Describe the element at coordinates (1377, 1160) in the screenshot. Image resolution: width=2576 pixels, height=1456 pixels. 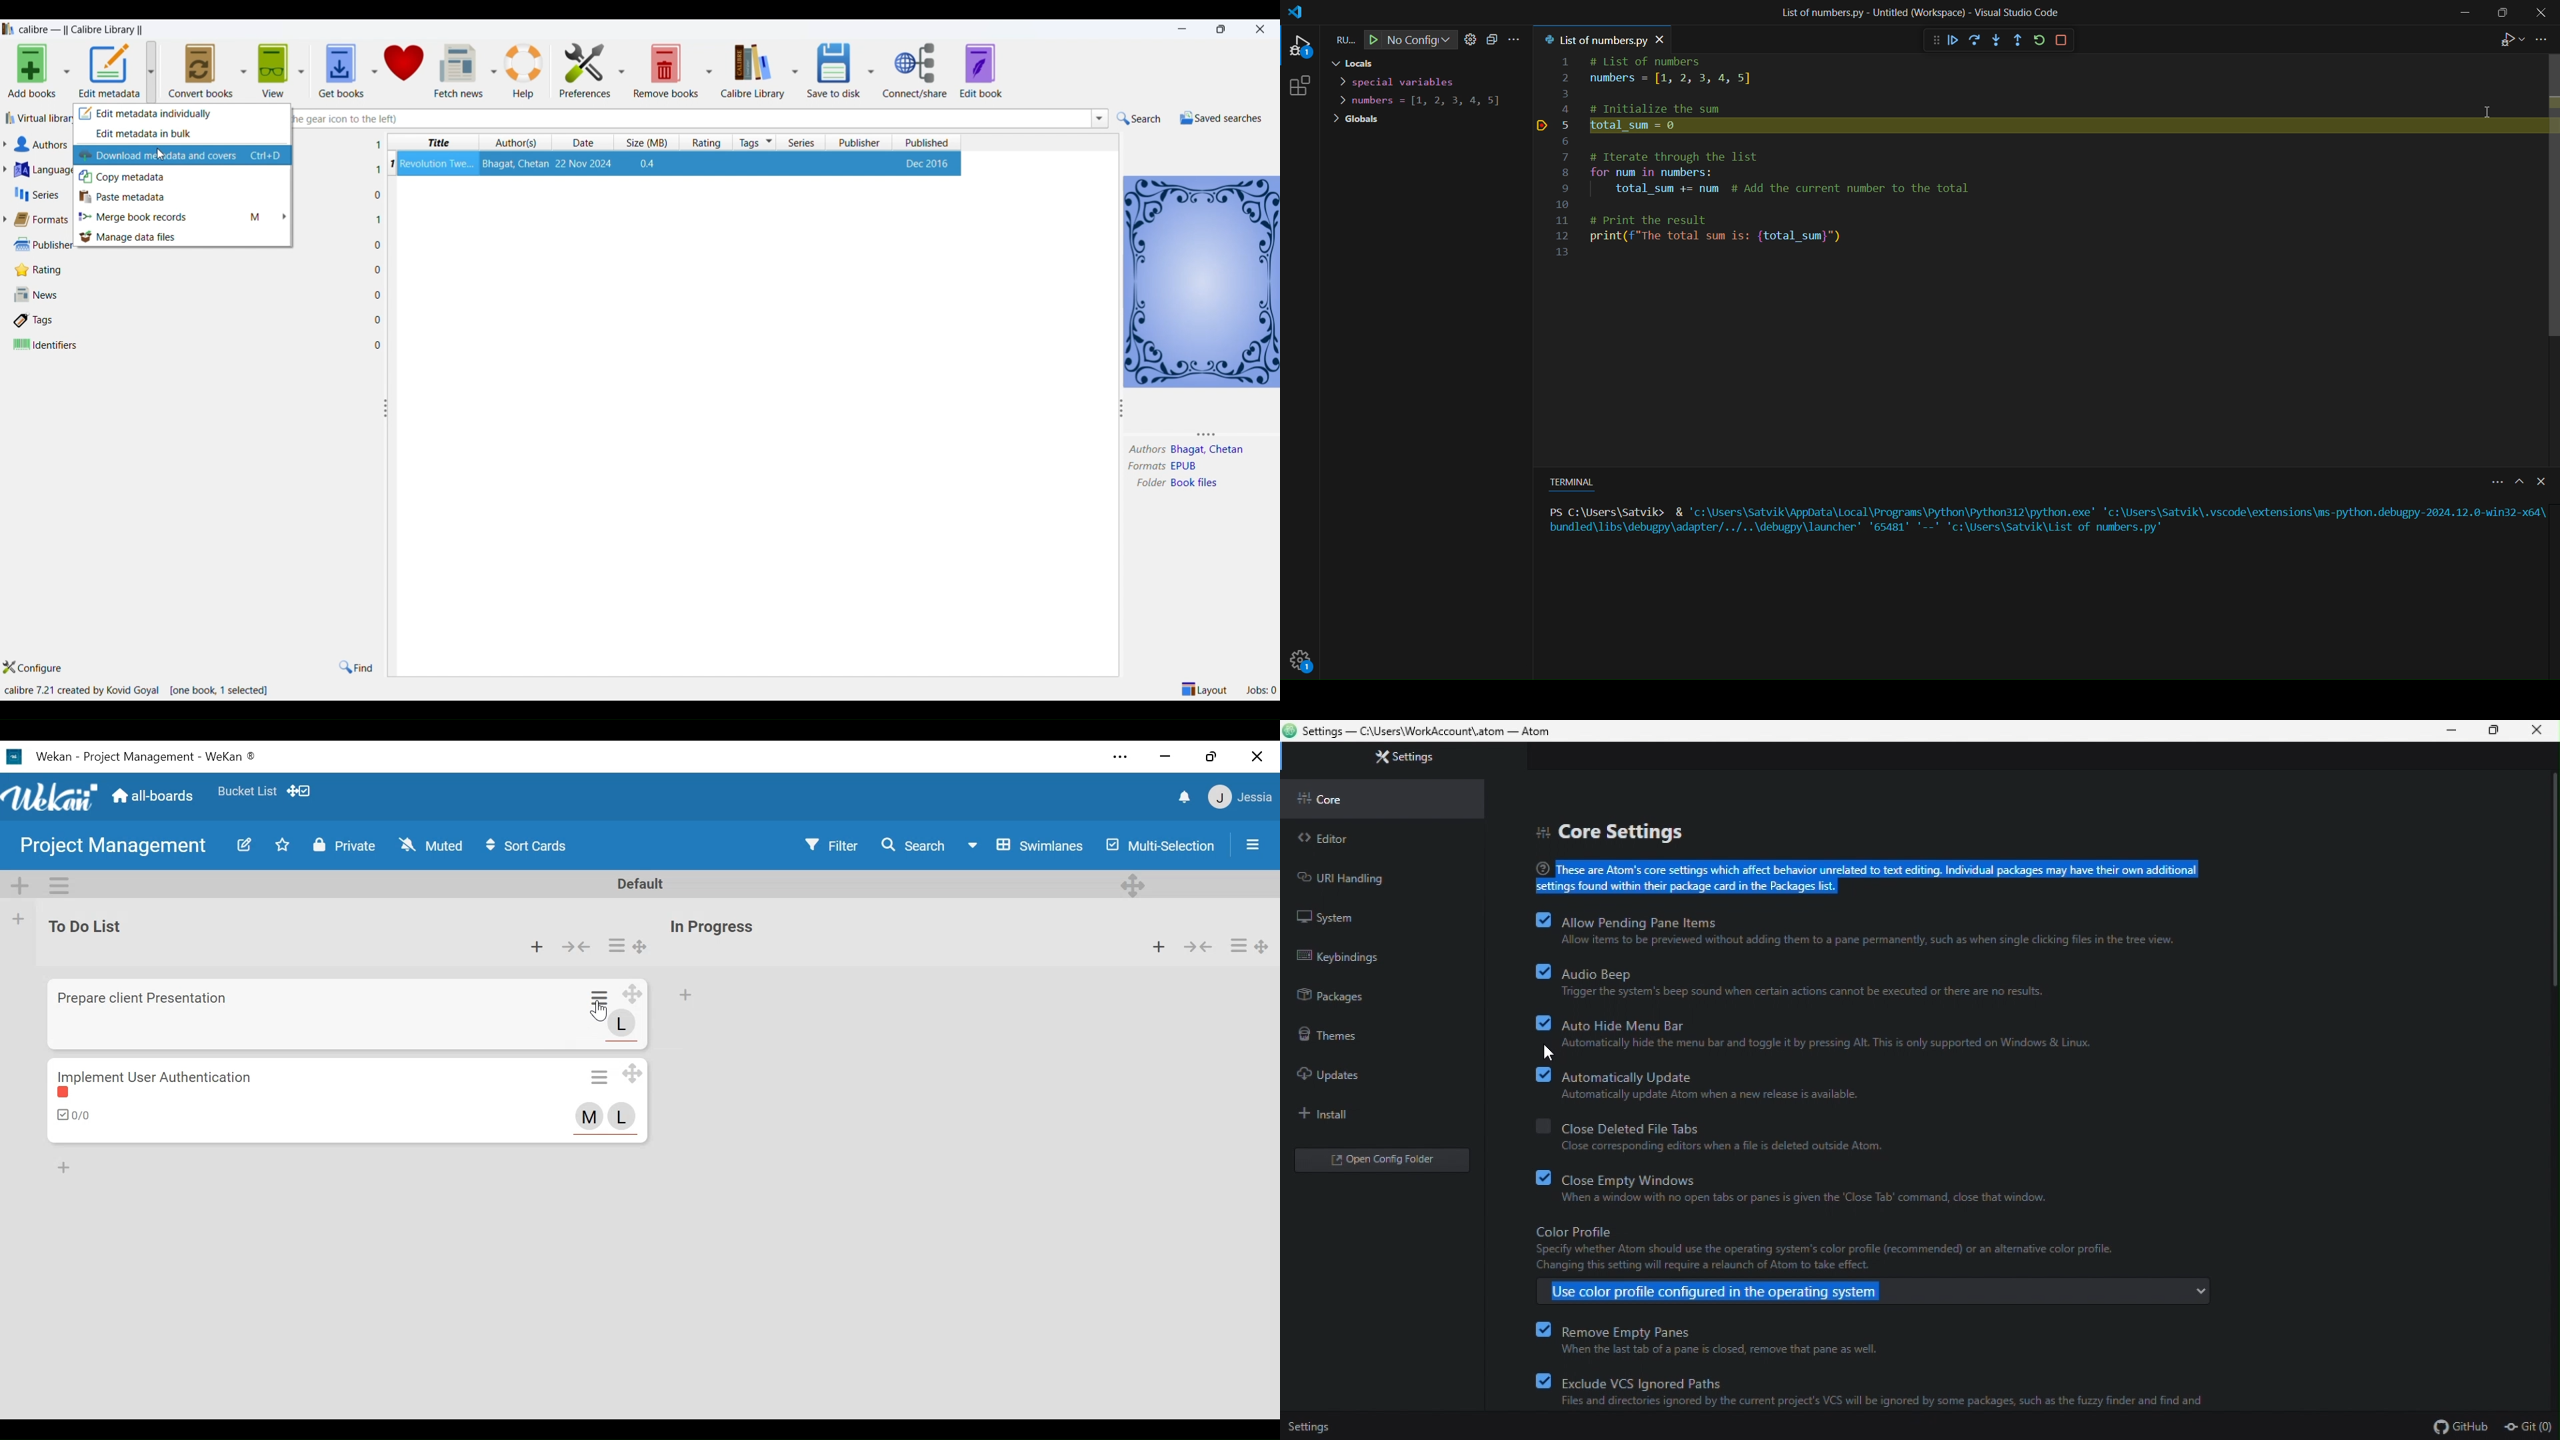
I see `open folder` at that location.